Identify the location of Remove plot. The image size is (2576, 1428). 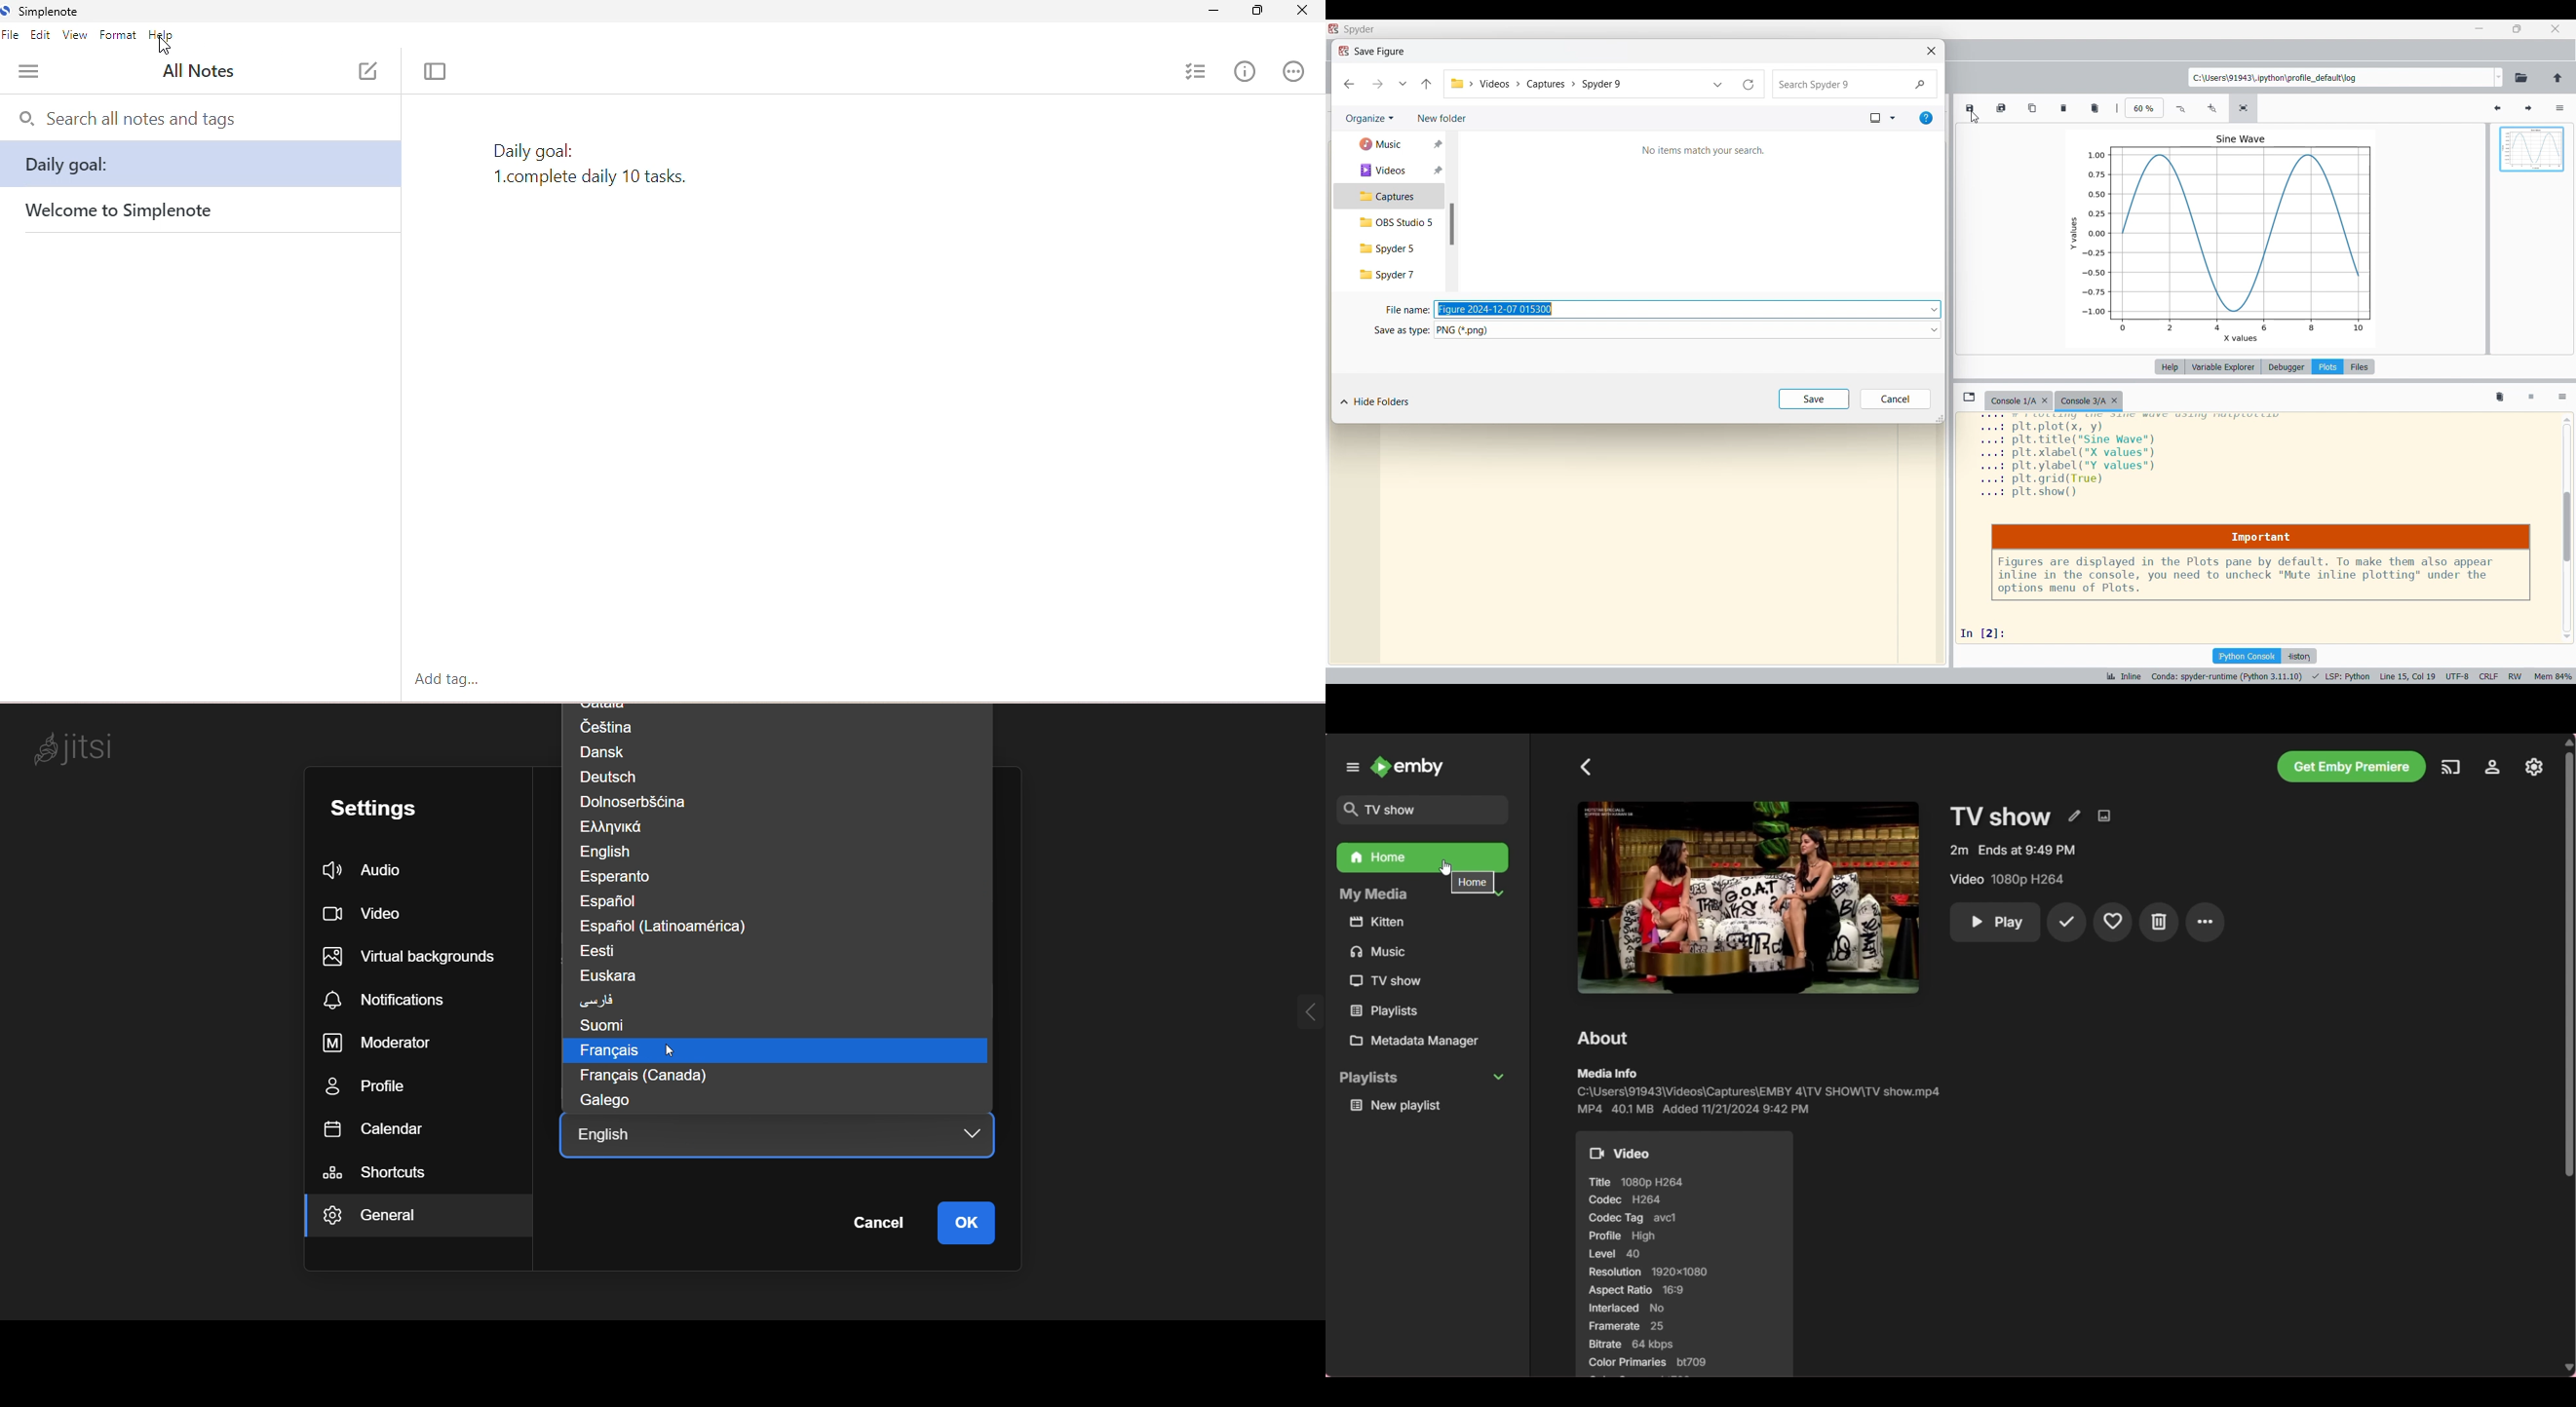
(2064, 108).